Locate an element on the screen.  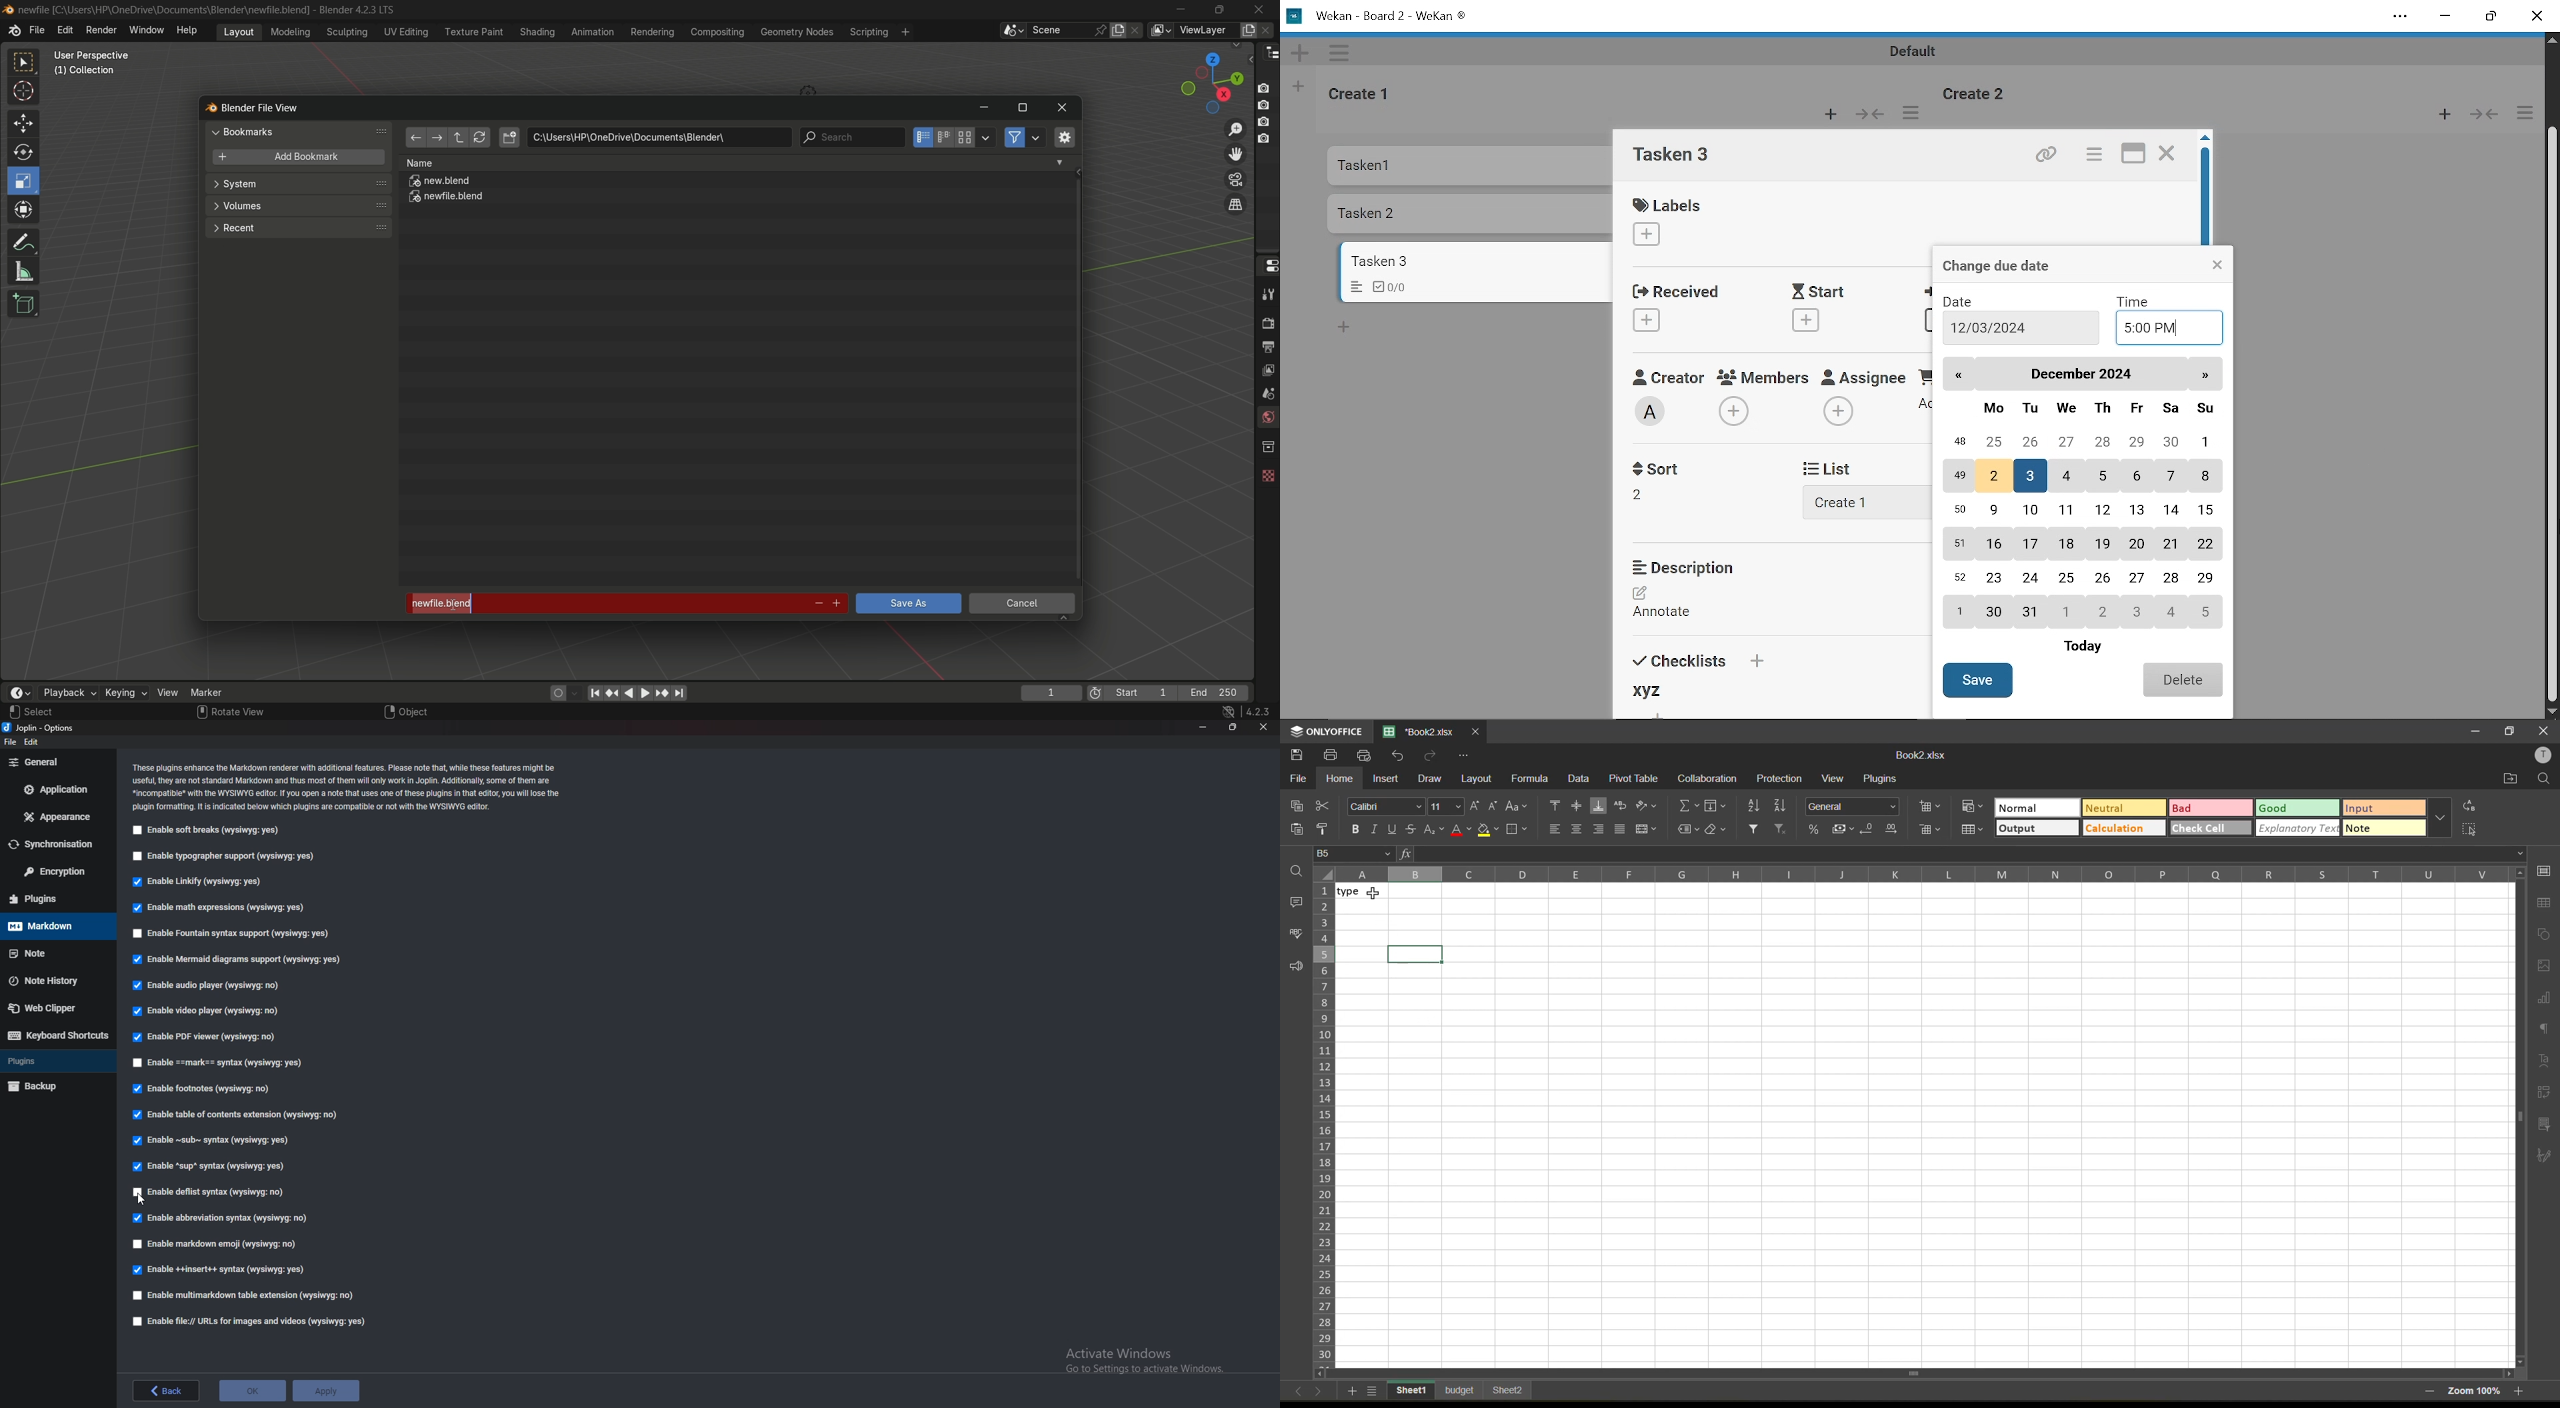
Labels is located at coordinates (1672, 204).